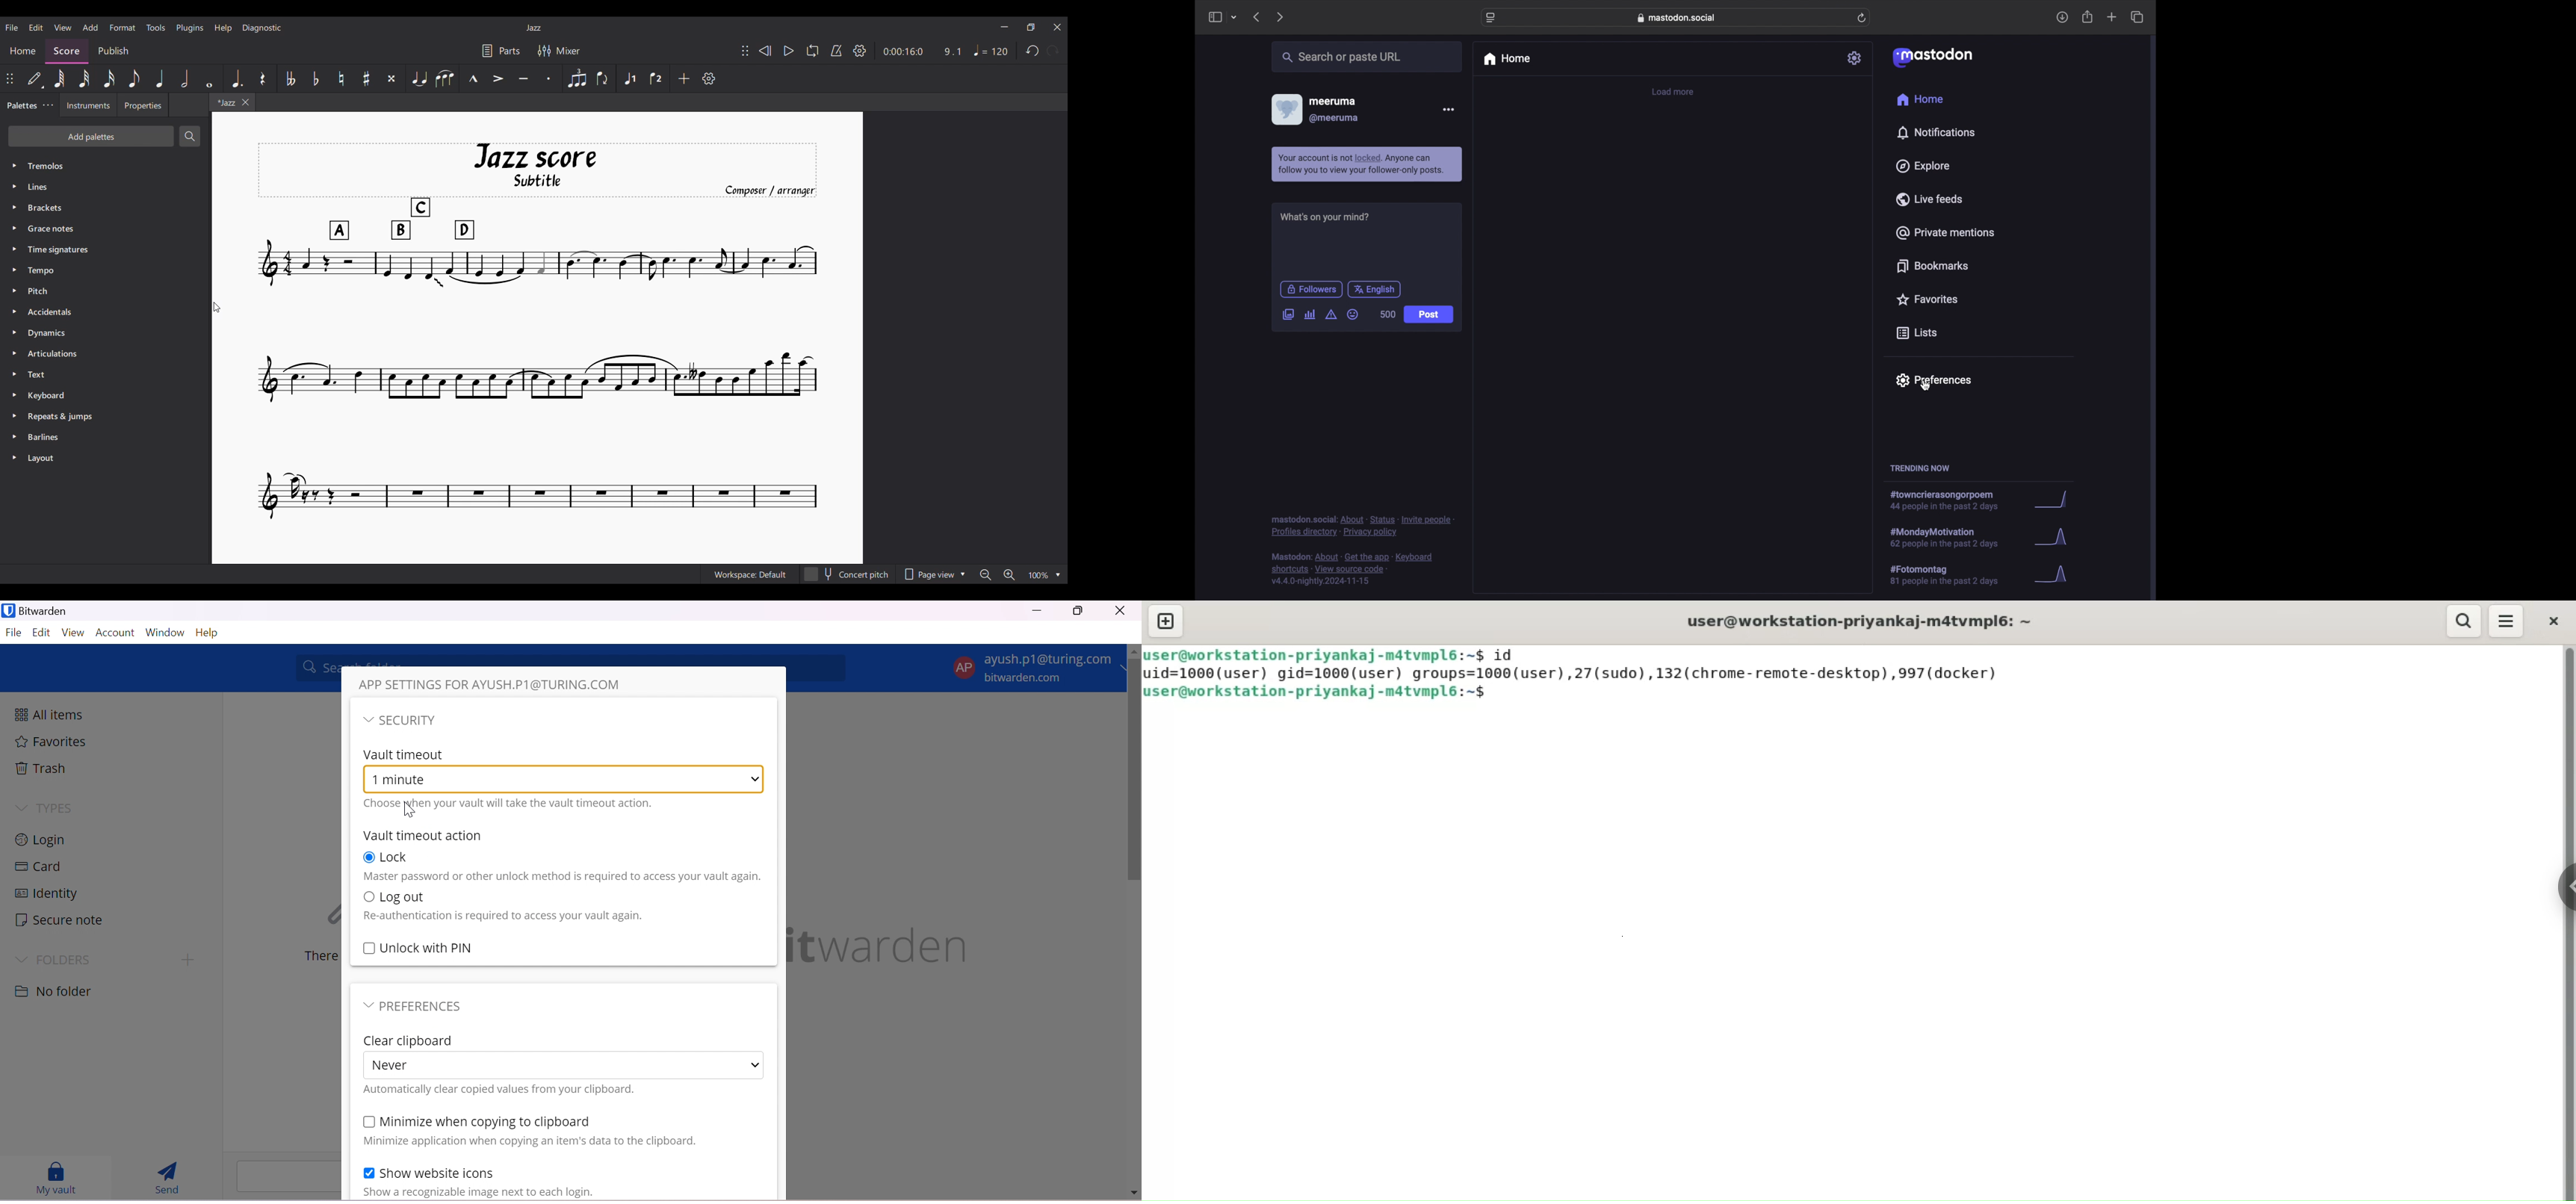 This screenshot has height=1204, width=2576. Describe the element at coordinates (934, 574) in the screenshot. I see `Page view otpions` at that location.